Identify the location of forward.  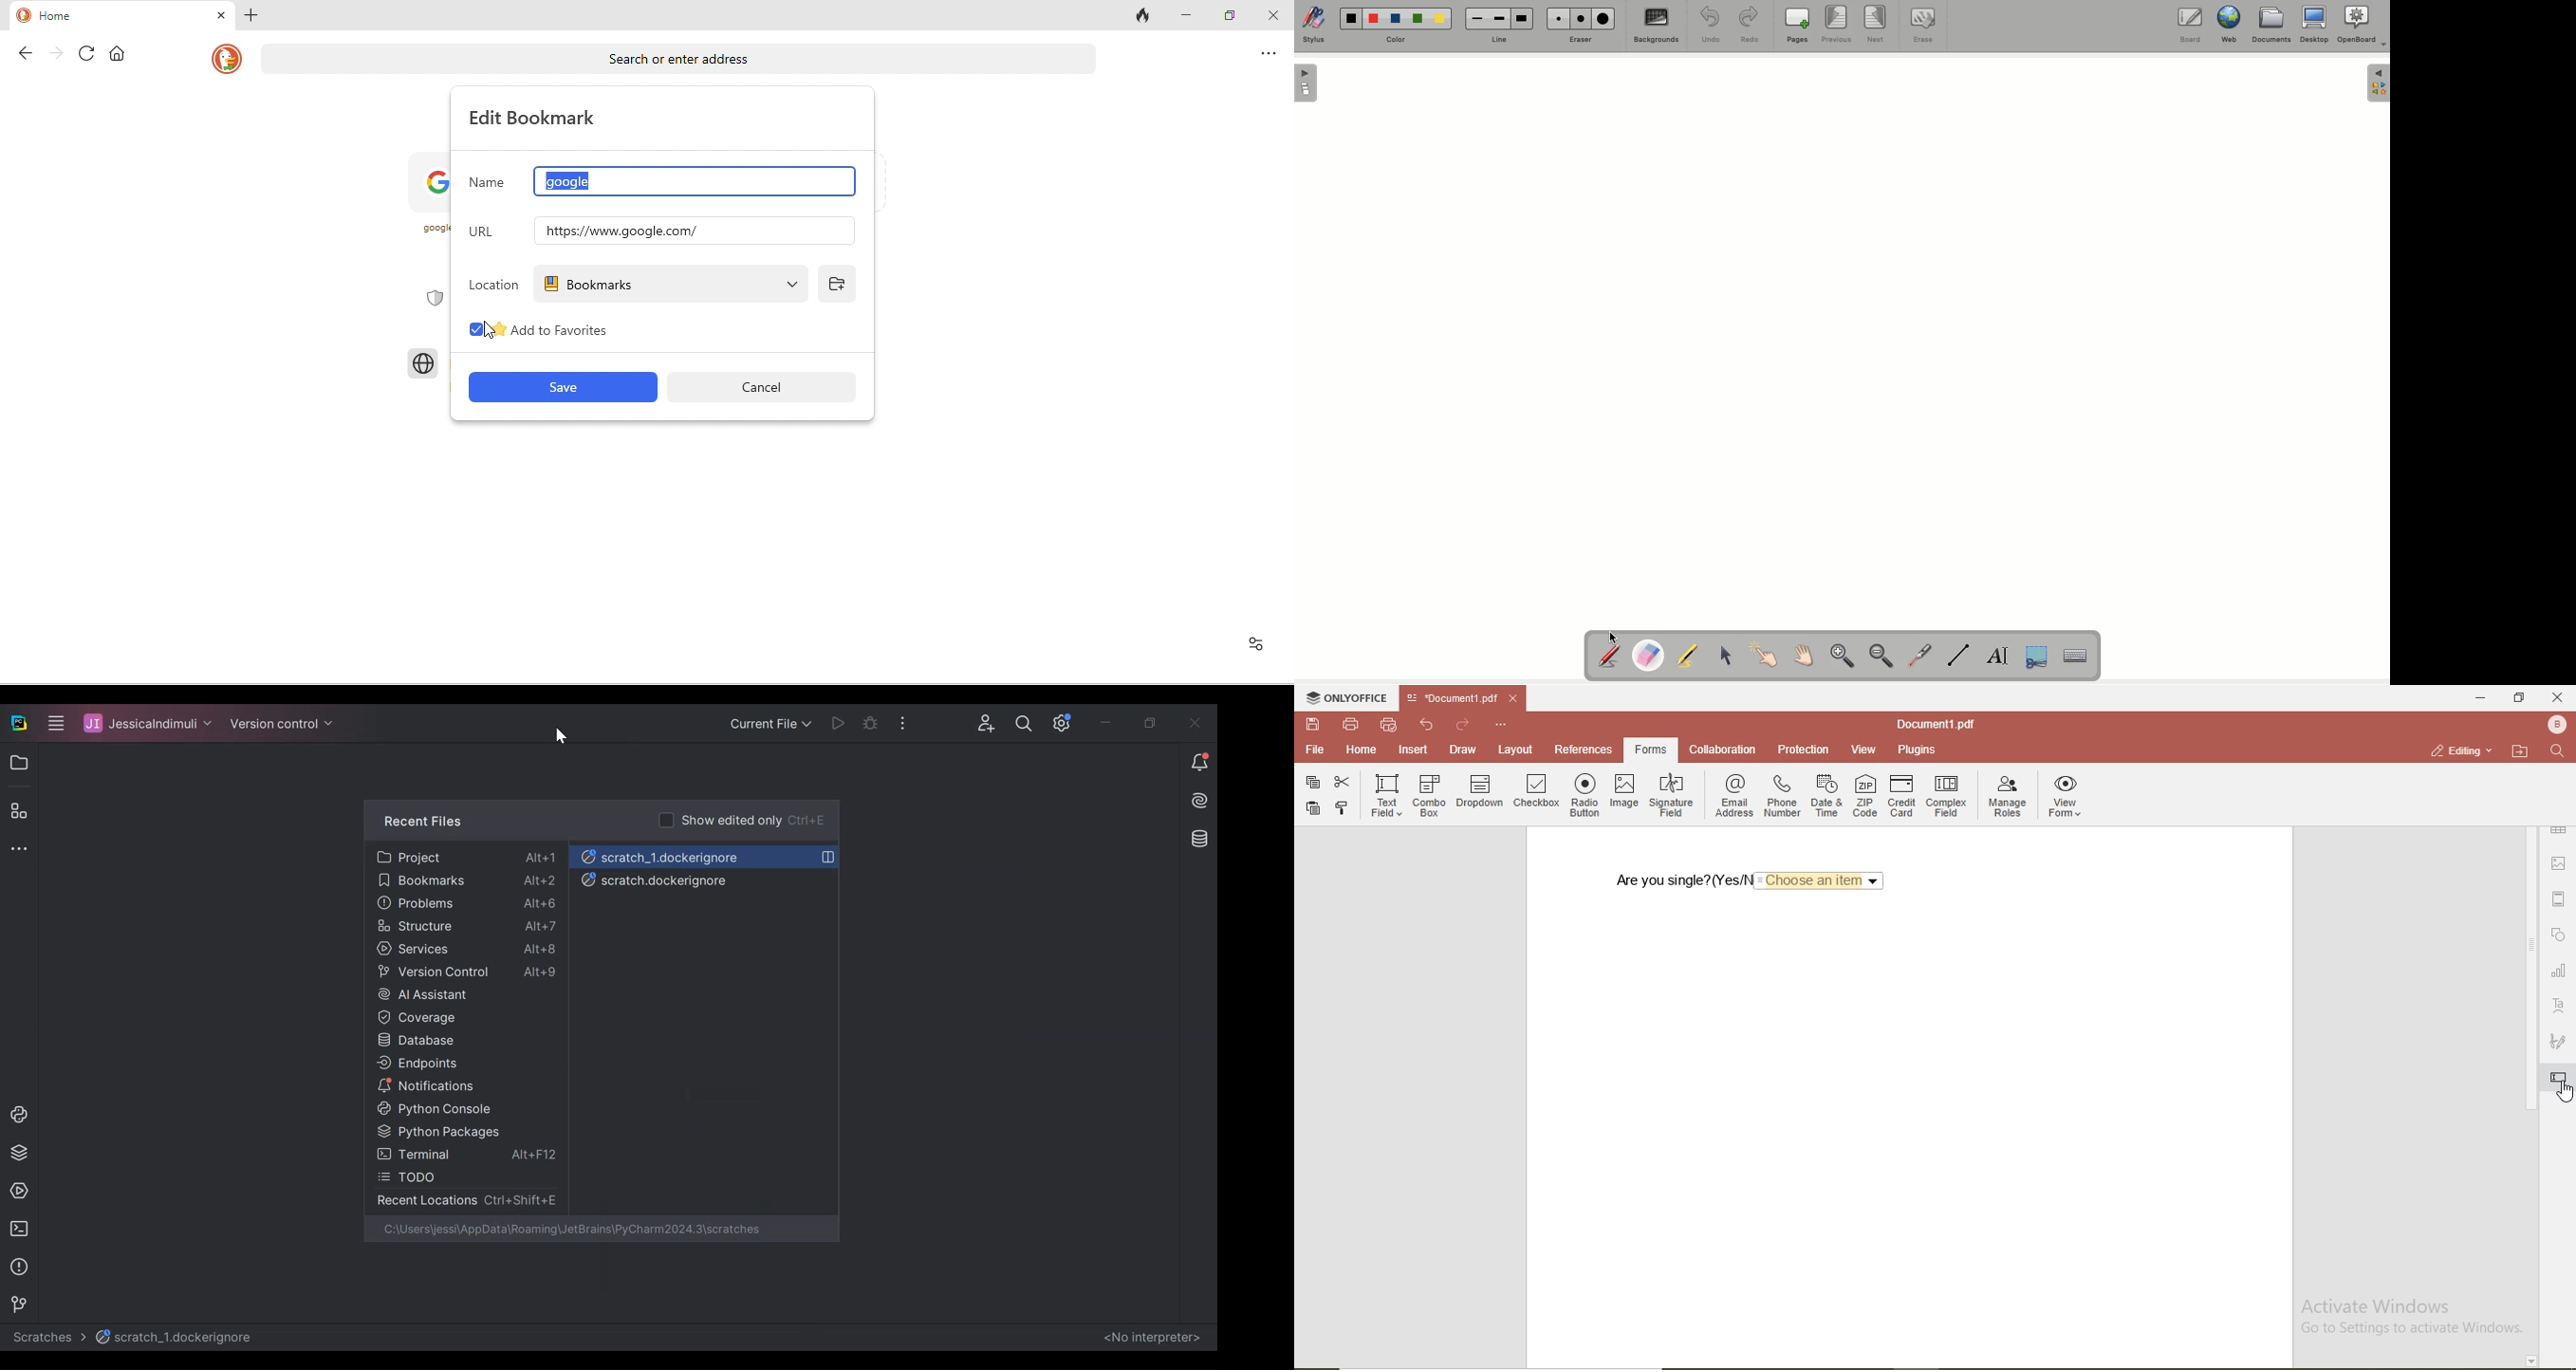
(49, 54).